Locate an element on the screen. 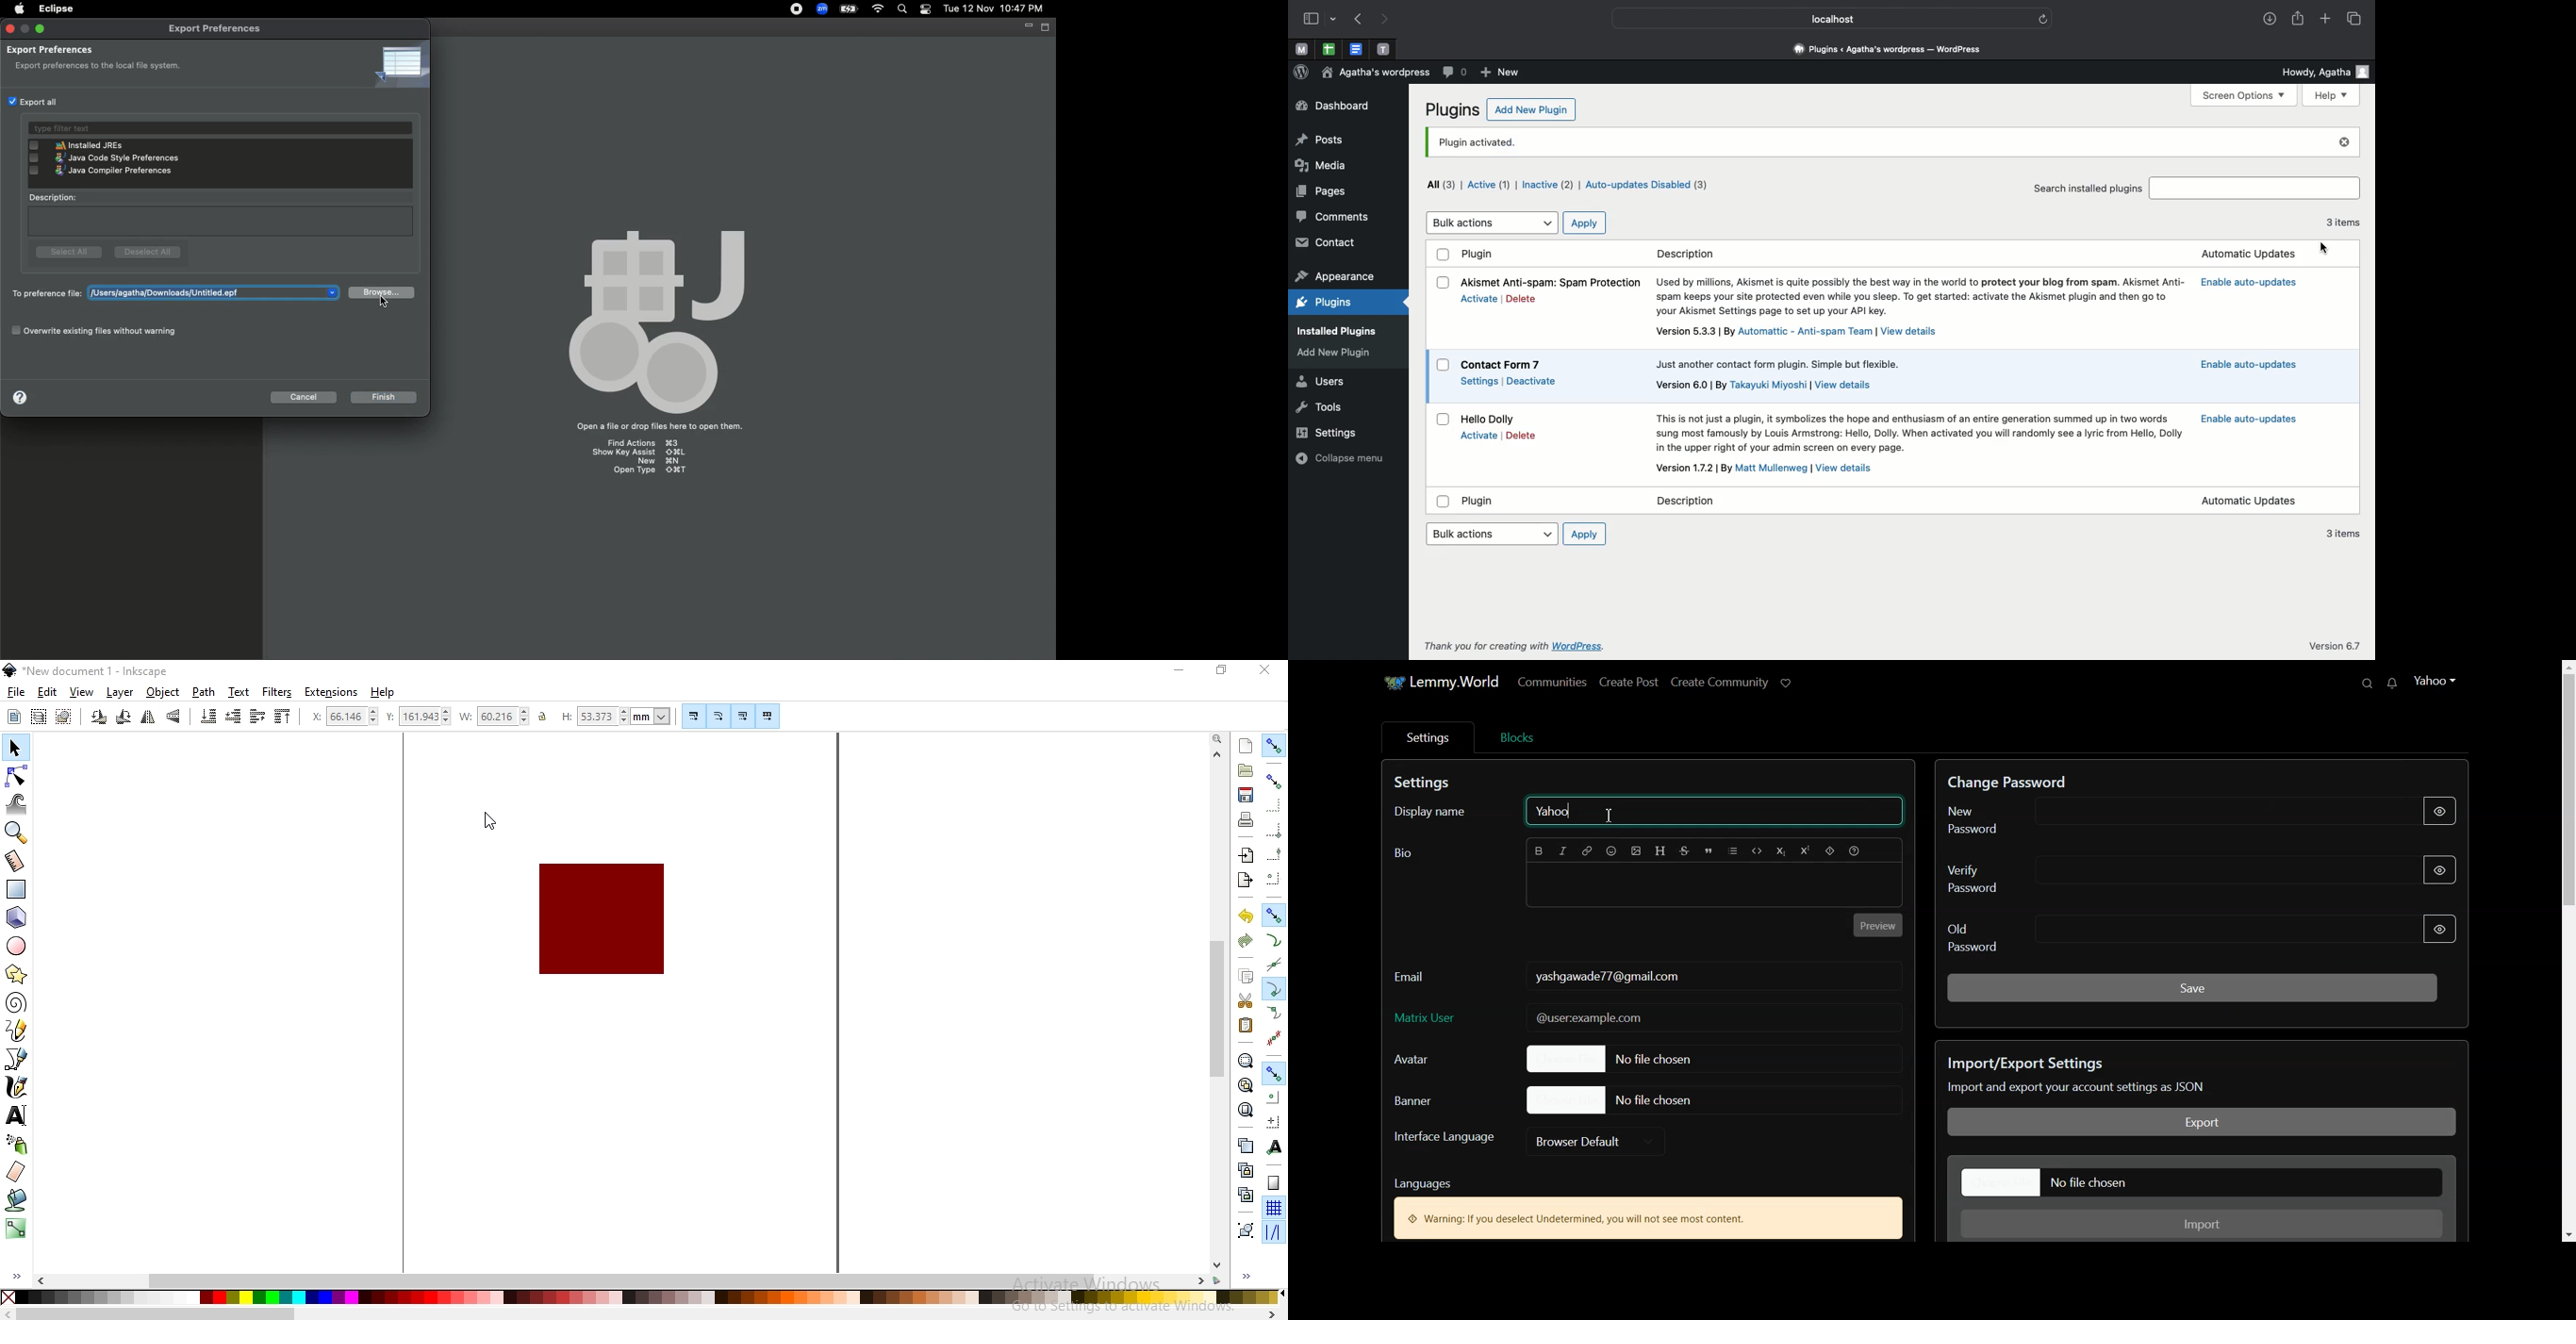  posts is located at coordinates (1320, 140).